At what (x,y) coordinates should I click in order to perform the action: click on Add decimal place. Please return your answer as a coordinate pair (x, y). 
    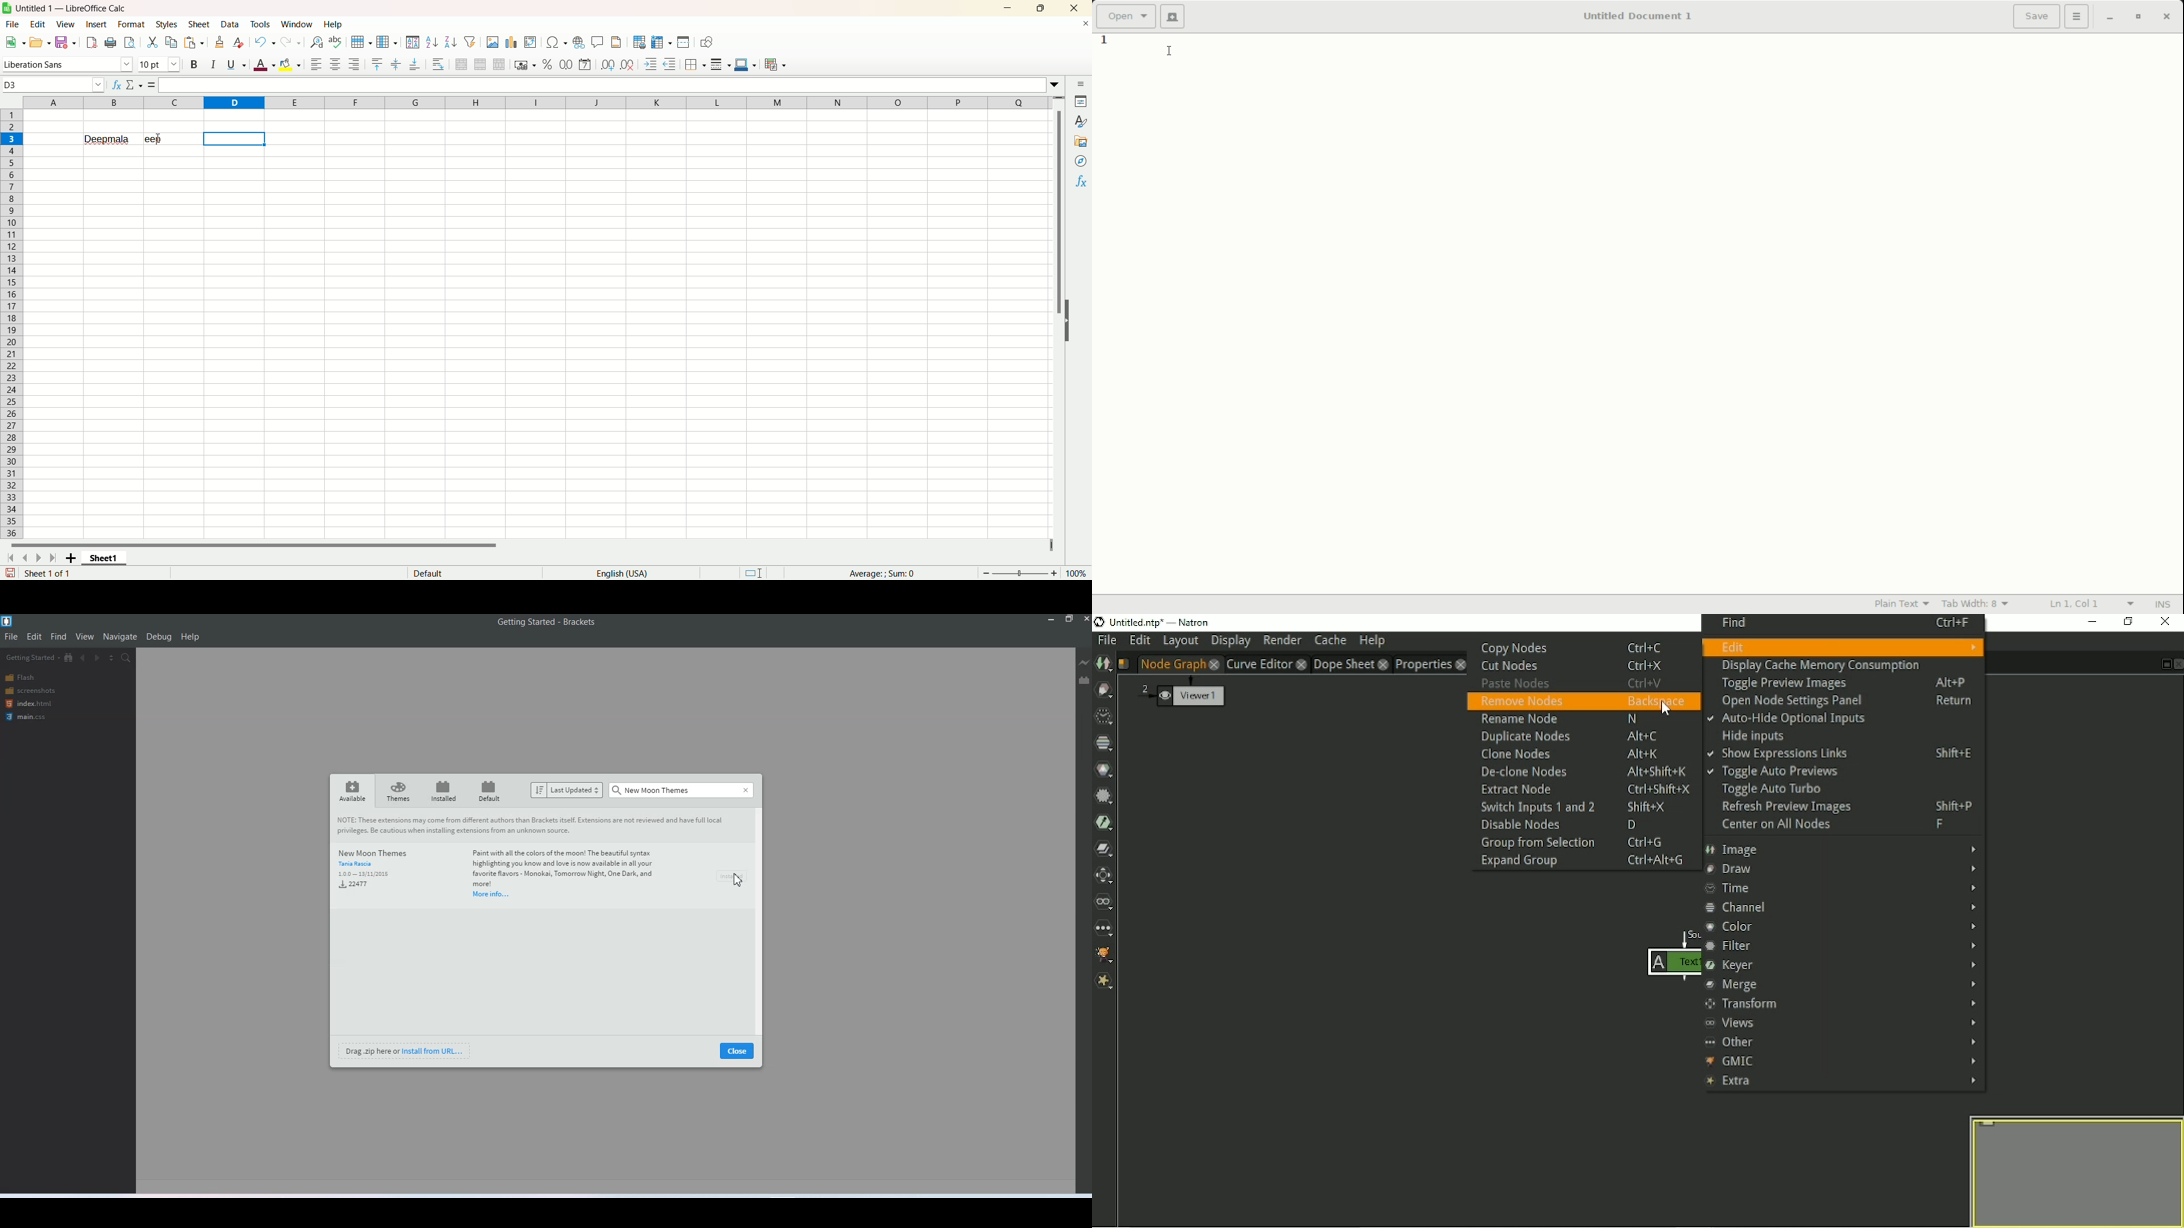
    Looking at the image, I should click on (607, 66).